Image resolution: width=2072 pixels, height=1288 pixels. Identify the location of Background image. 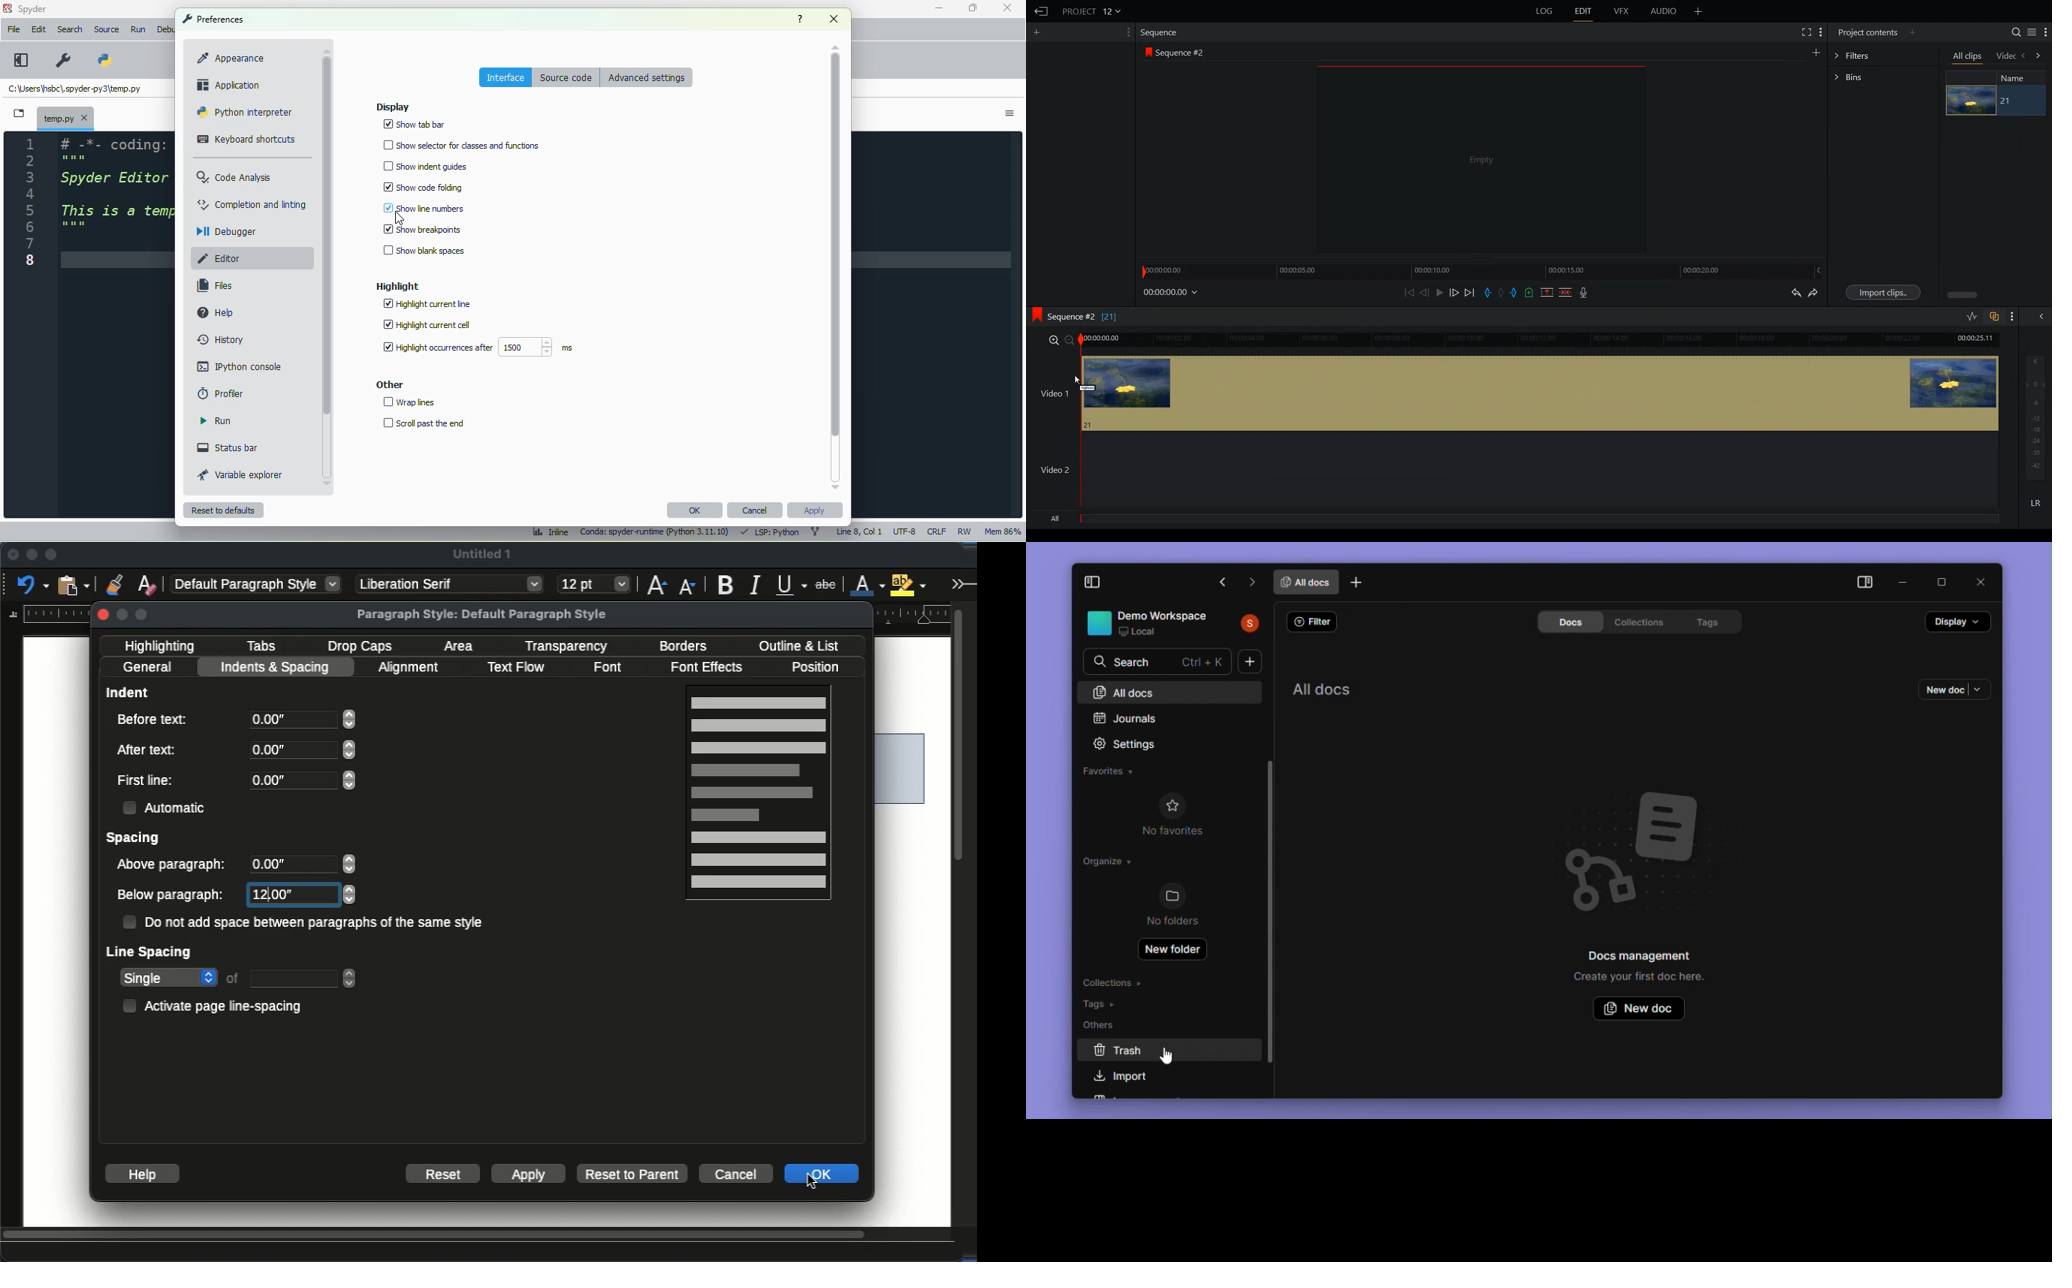
(1634, 851).